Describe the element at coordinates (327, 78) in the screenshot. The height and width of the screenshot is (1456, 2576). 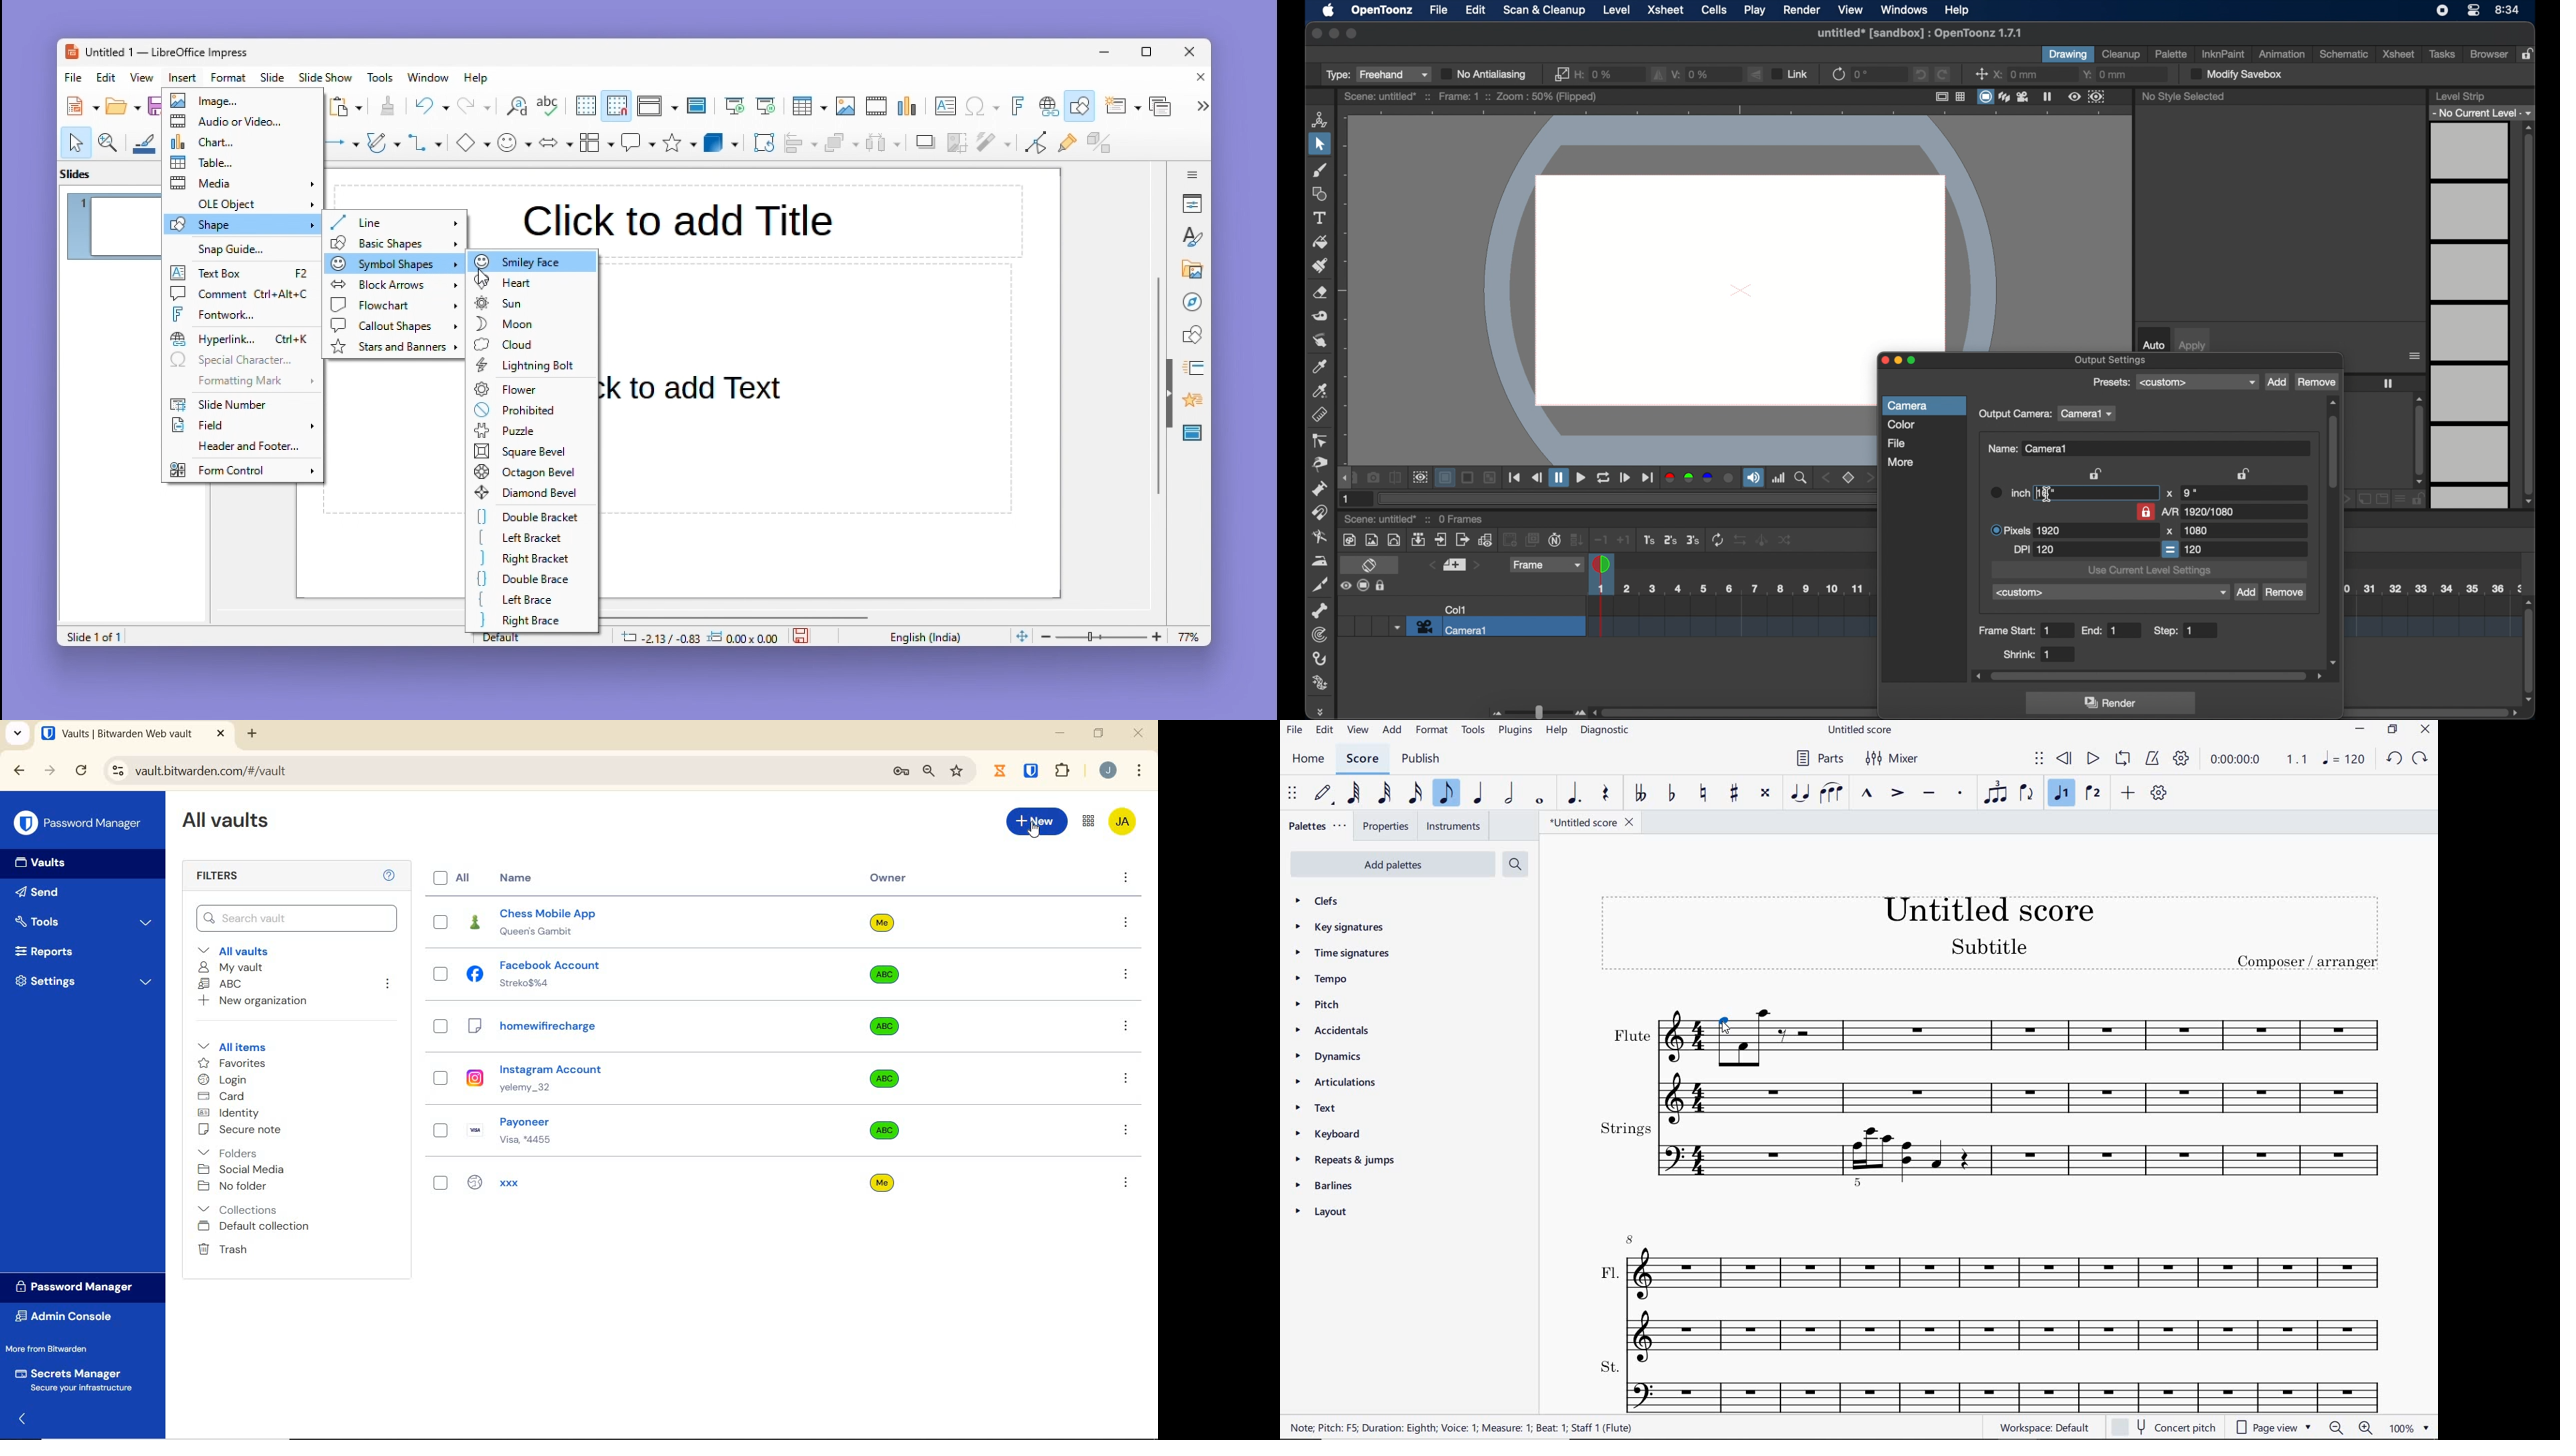
I see `Slideshow` at that location.